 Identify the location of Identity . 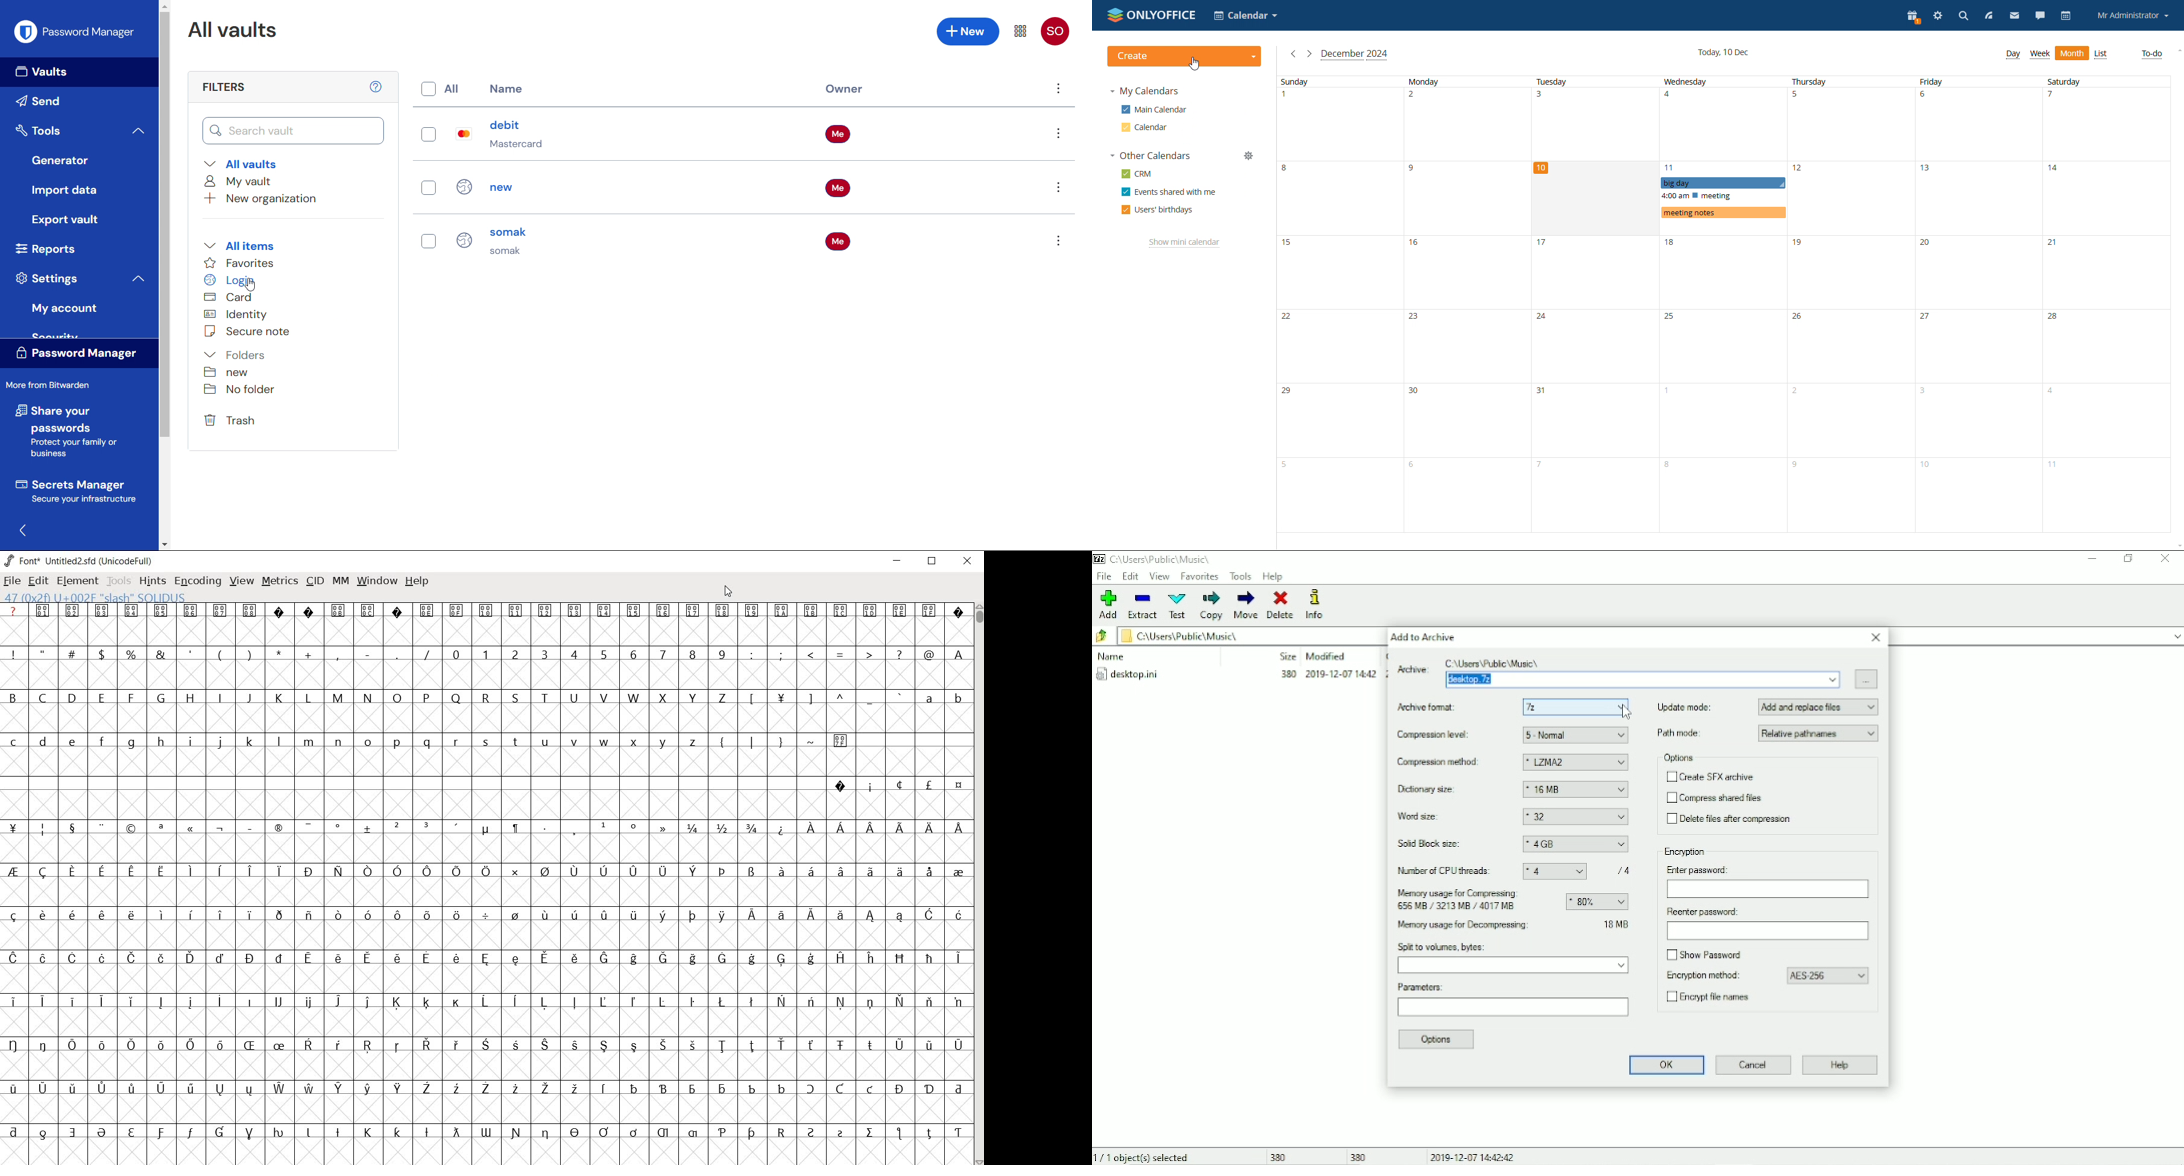
(234, 315).